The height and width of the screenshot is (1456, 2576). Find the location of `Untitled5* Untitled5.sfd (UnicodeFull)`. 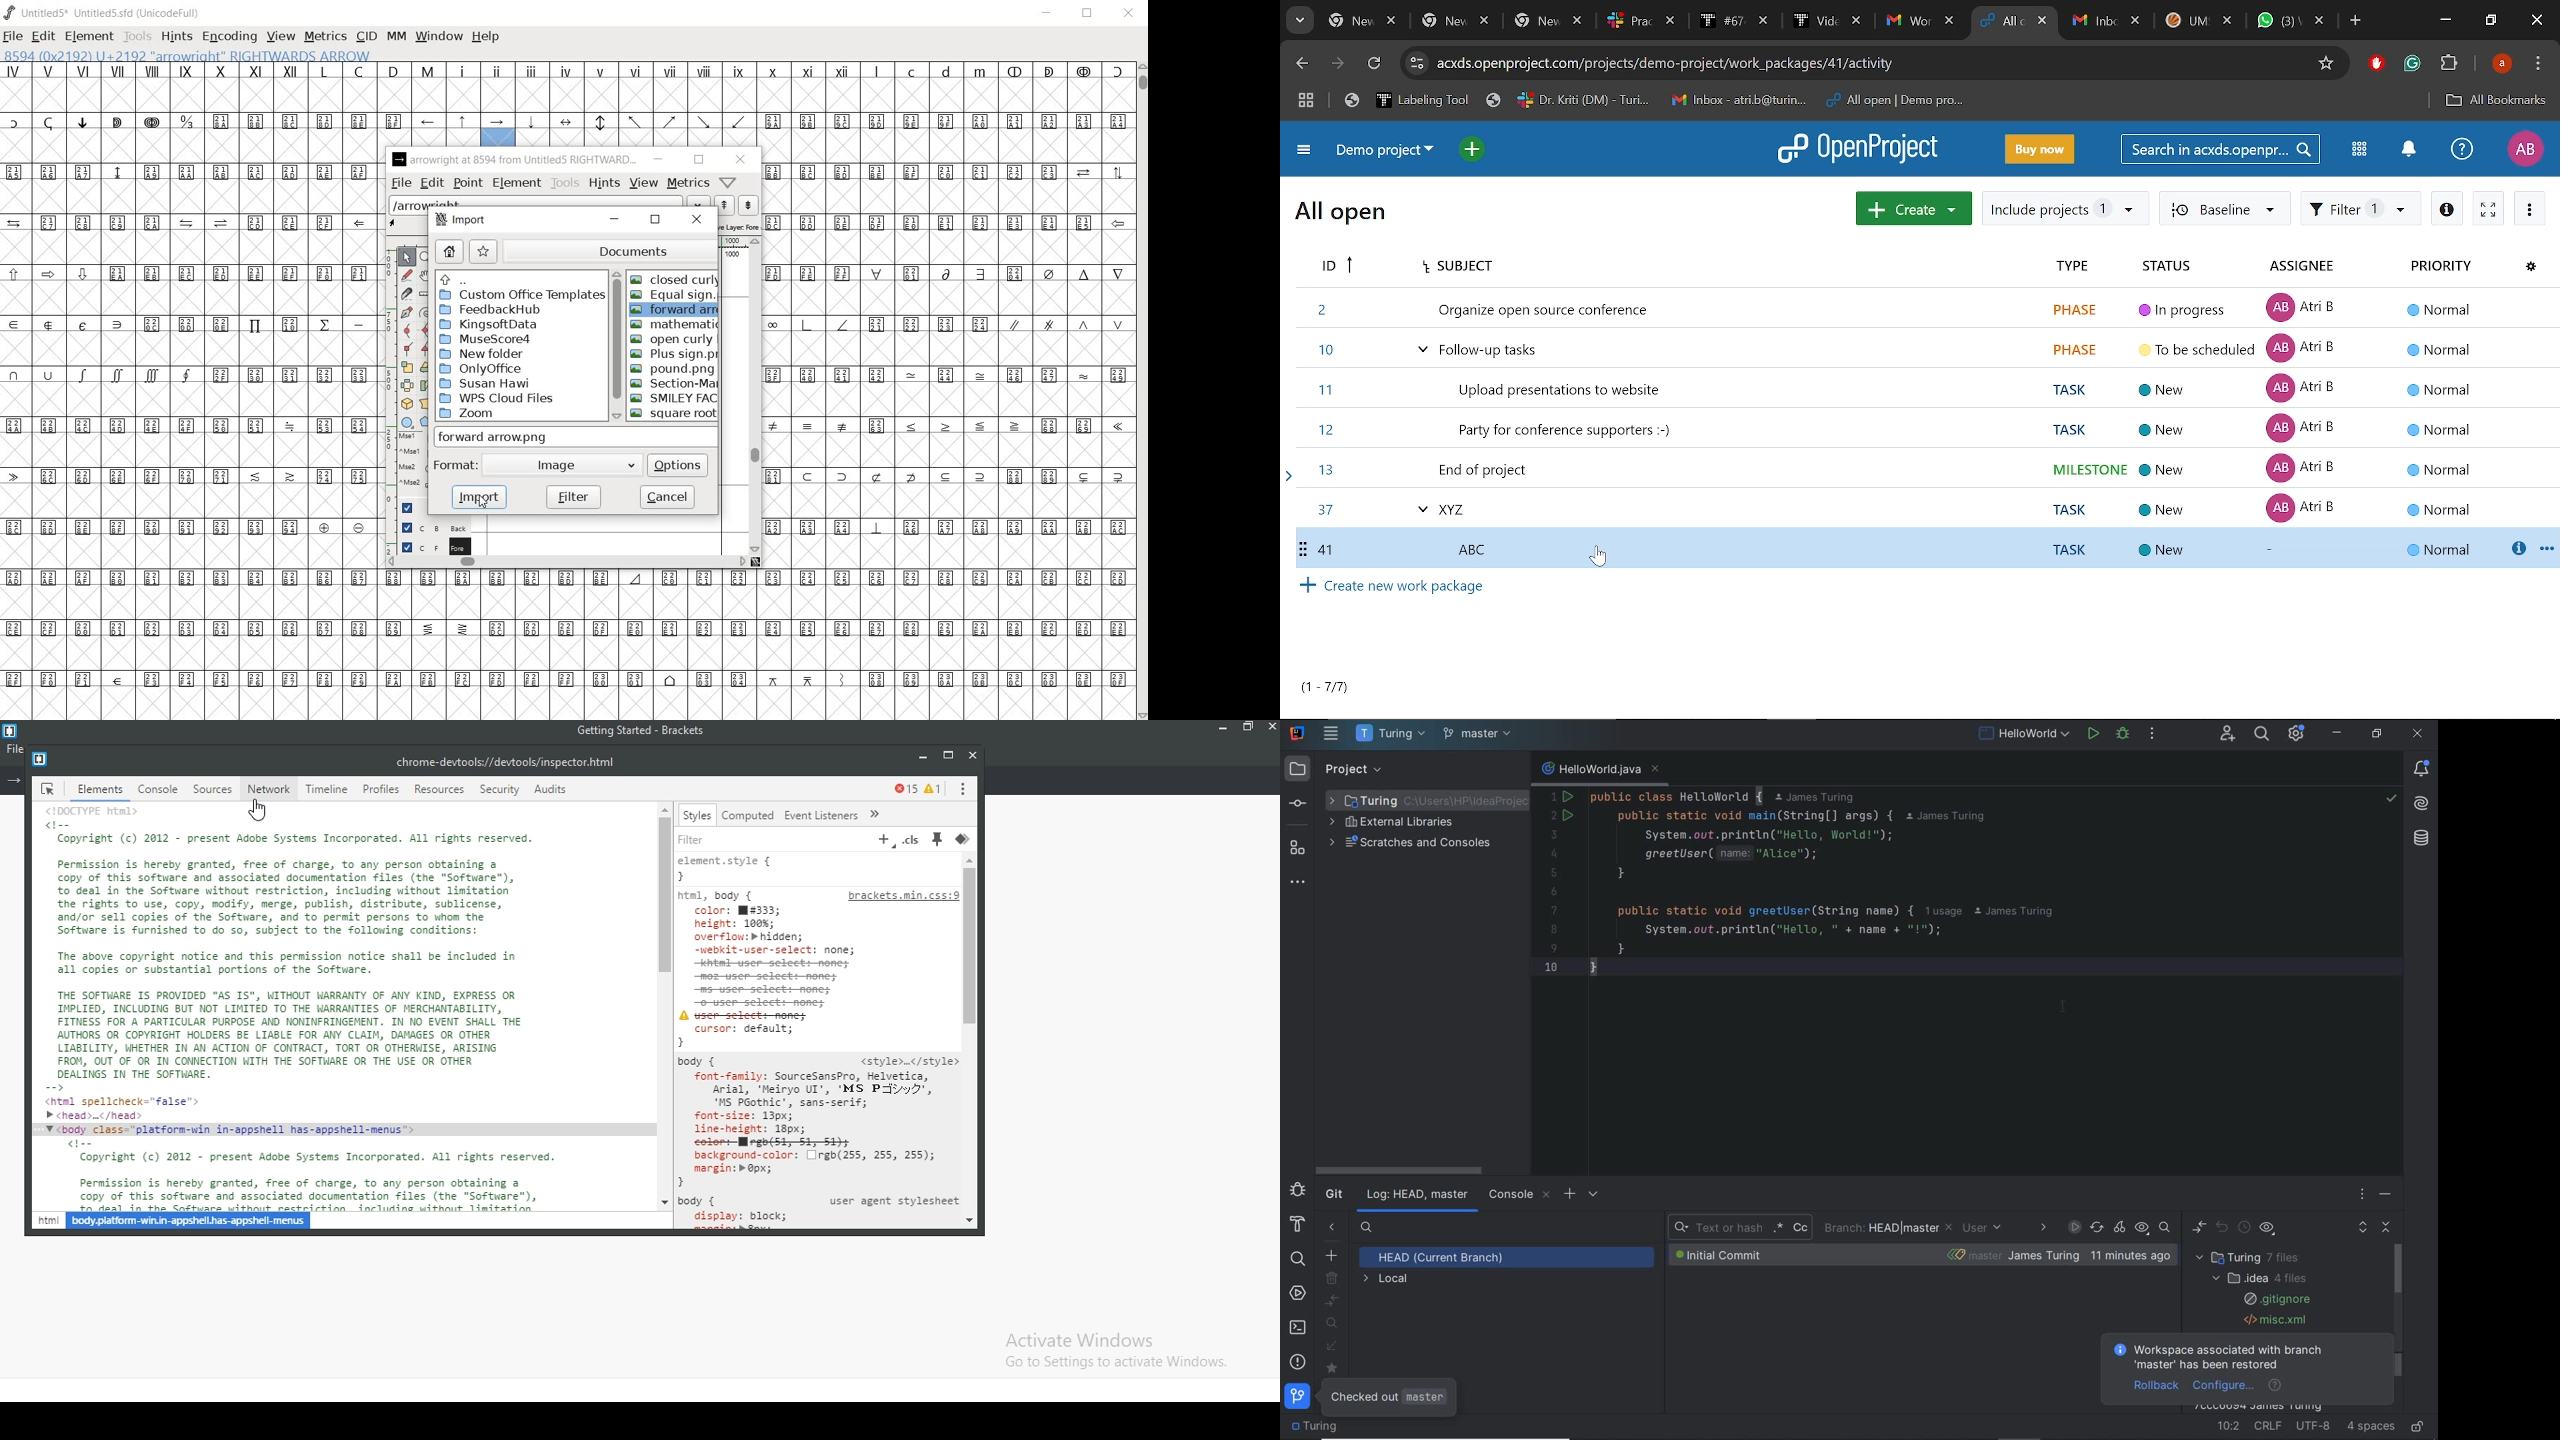

Untitled5* Untitled5.sfd (UnicodeFull) is located at coordinates (104, 13).